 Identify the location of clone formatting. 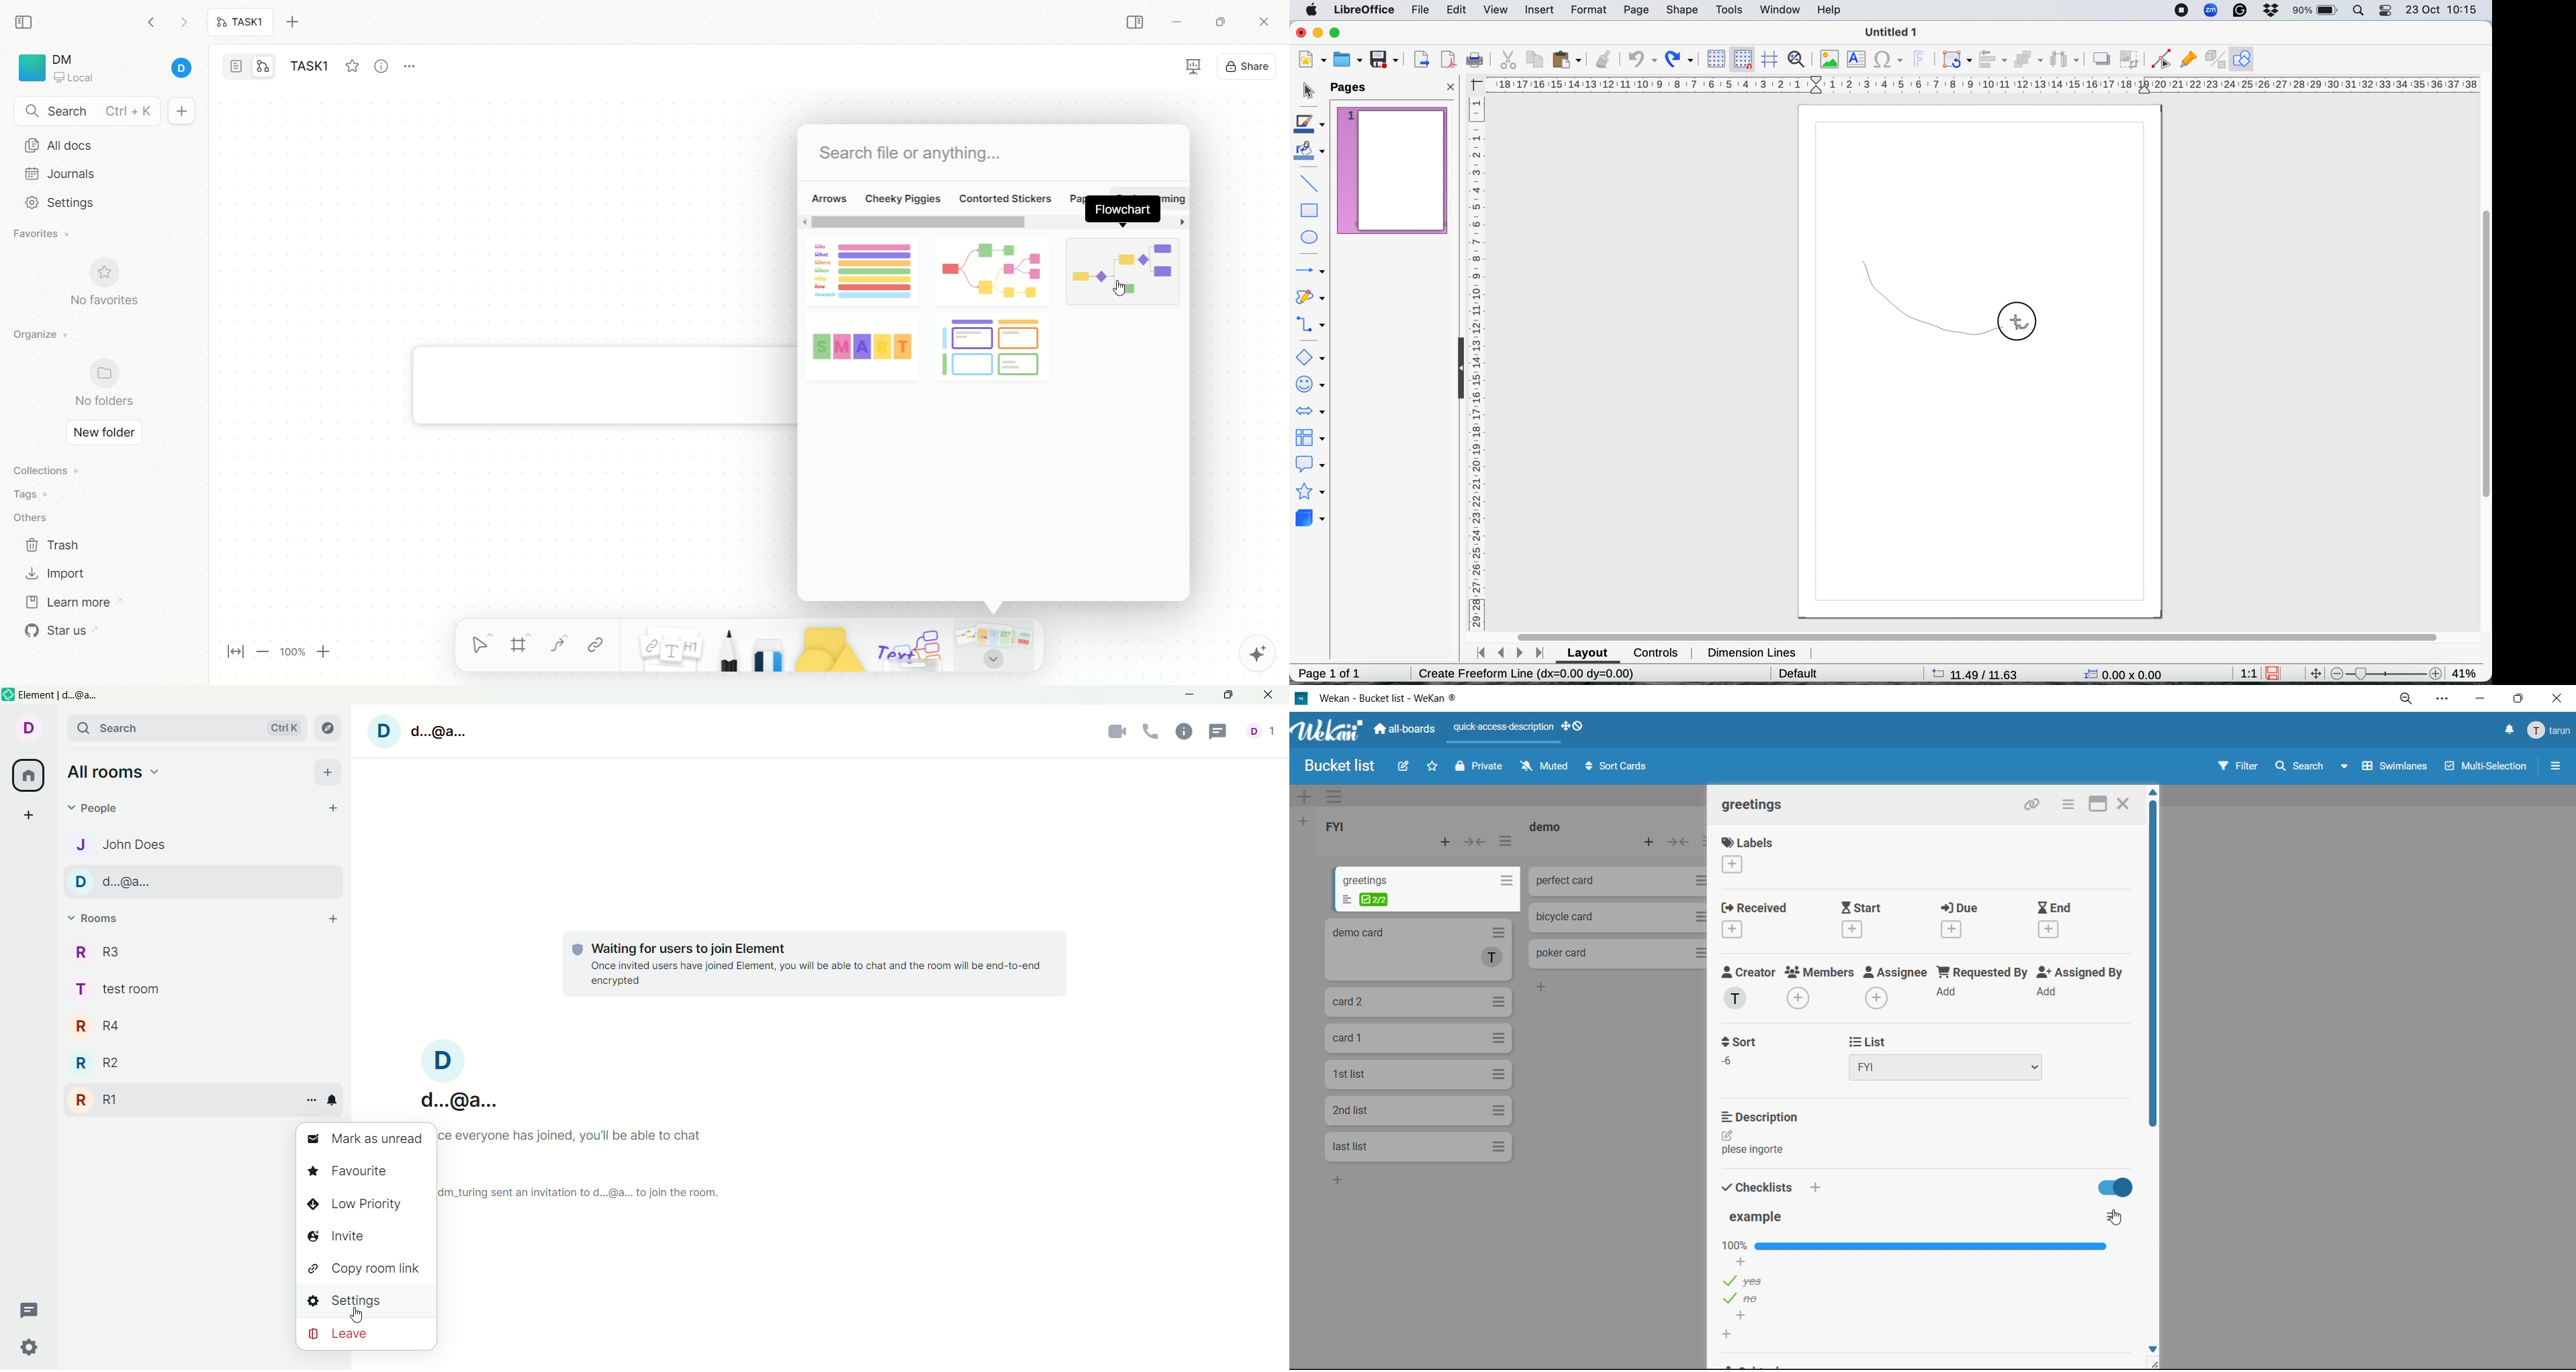
(1604, 59).